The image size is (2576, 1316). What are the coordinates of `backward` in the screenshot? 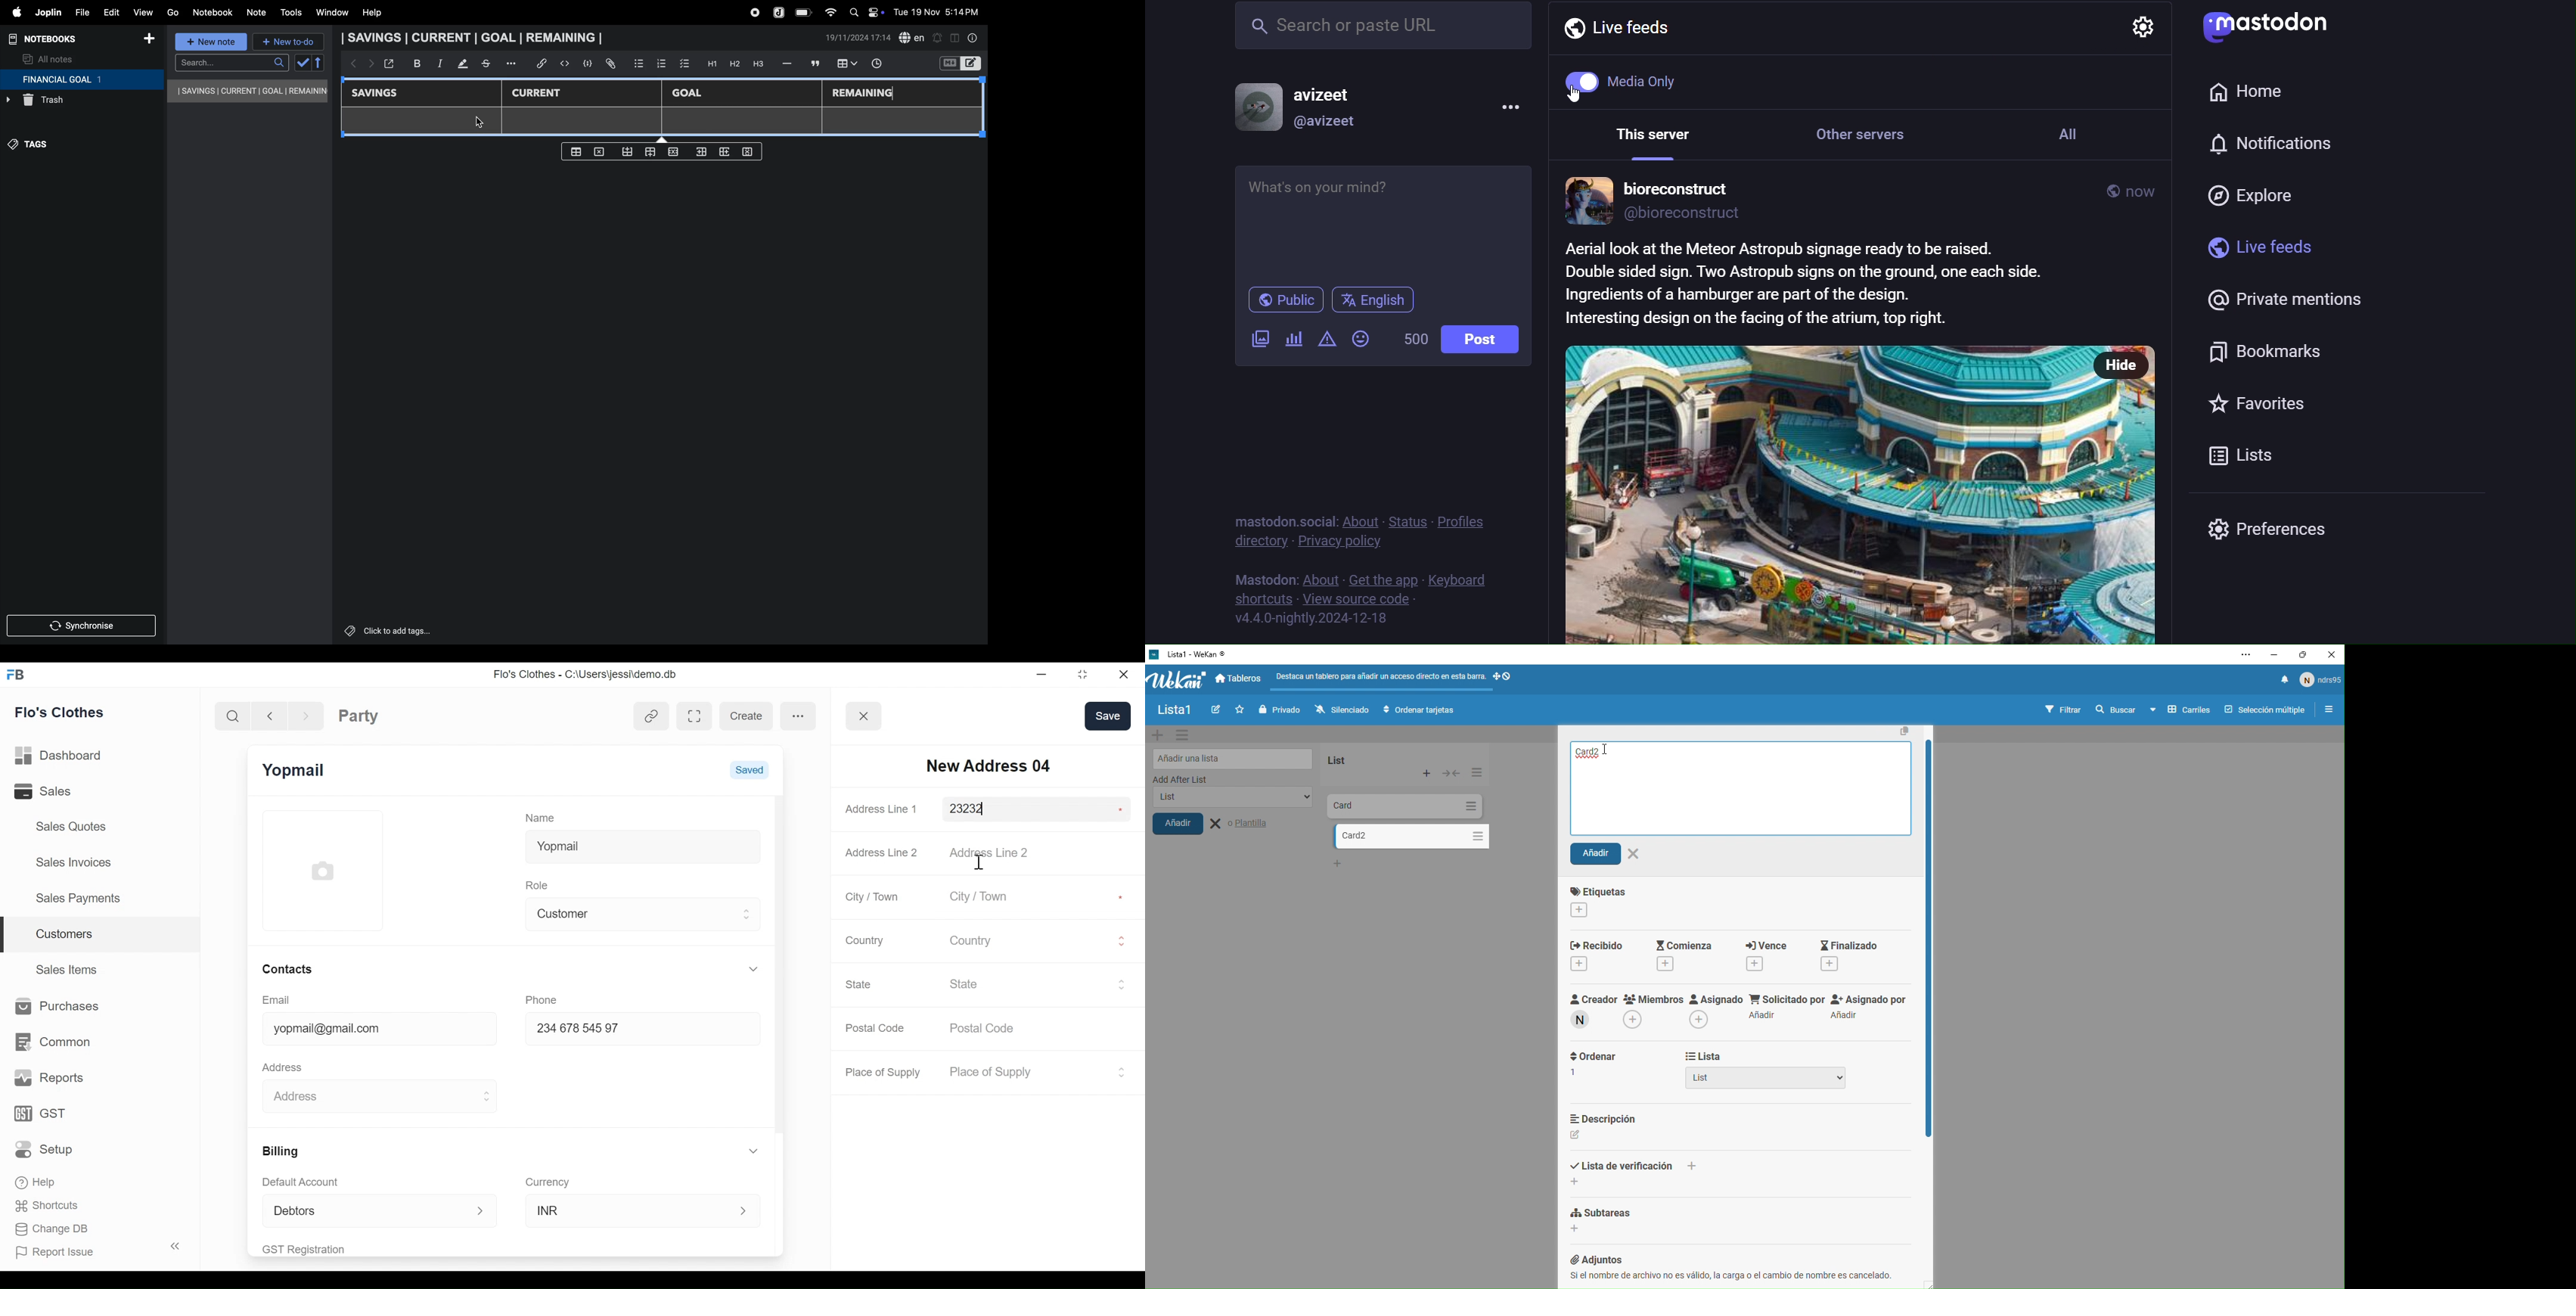 It's located at (351, 64).